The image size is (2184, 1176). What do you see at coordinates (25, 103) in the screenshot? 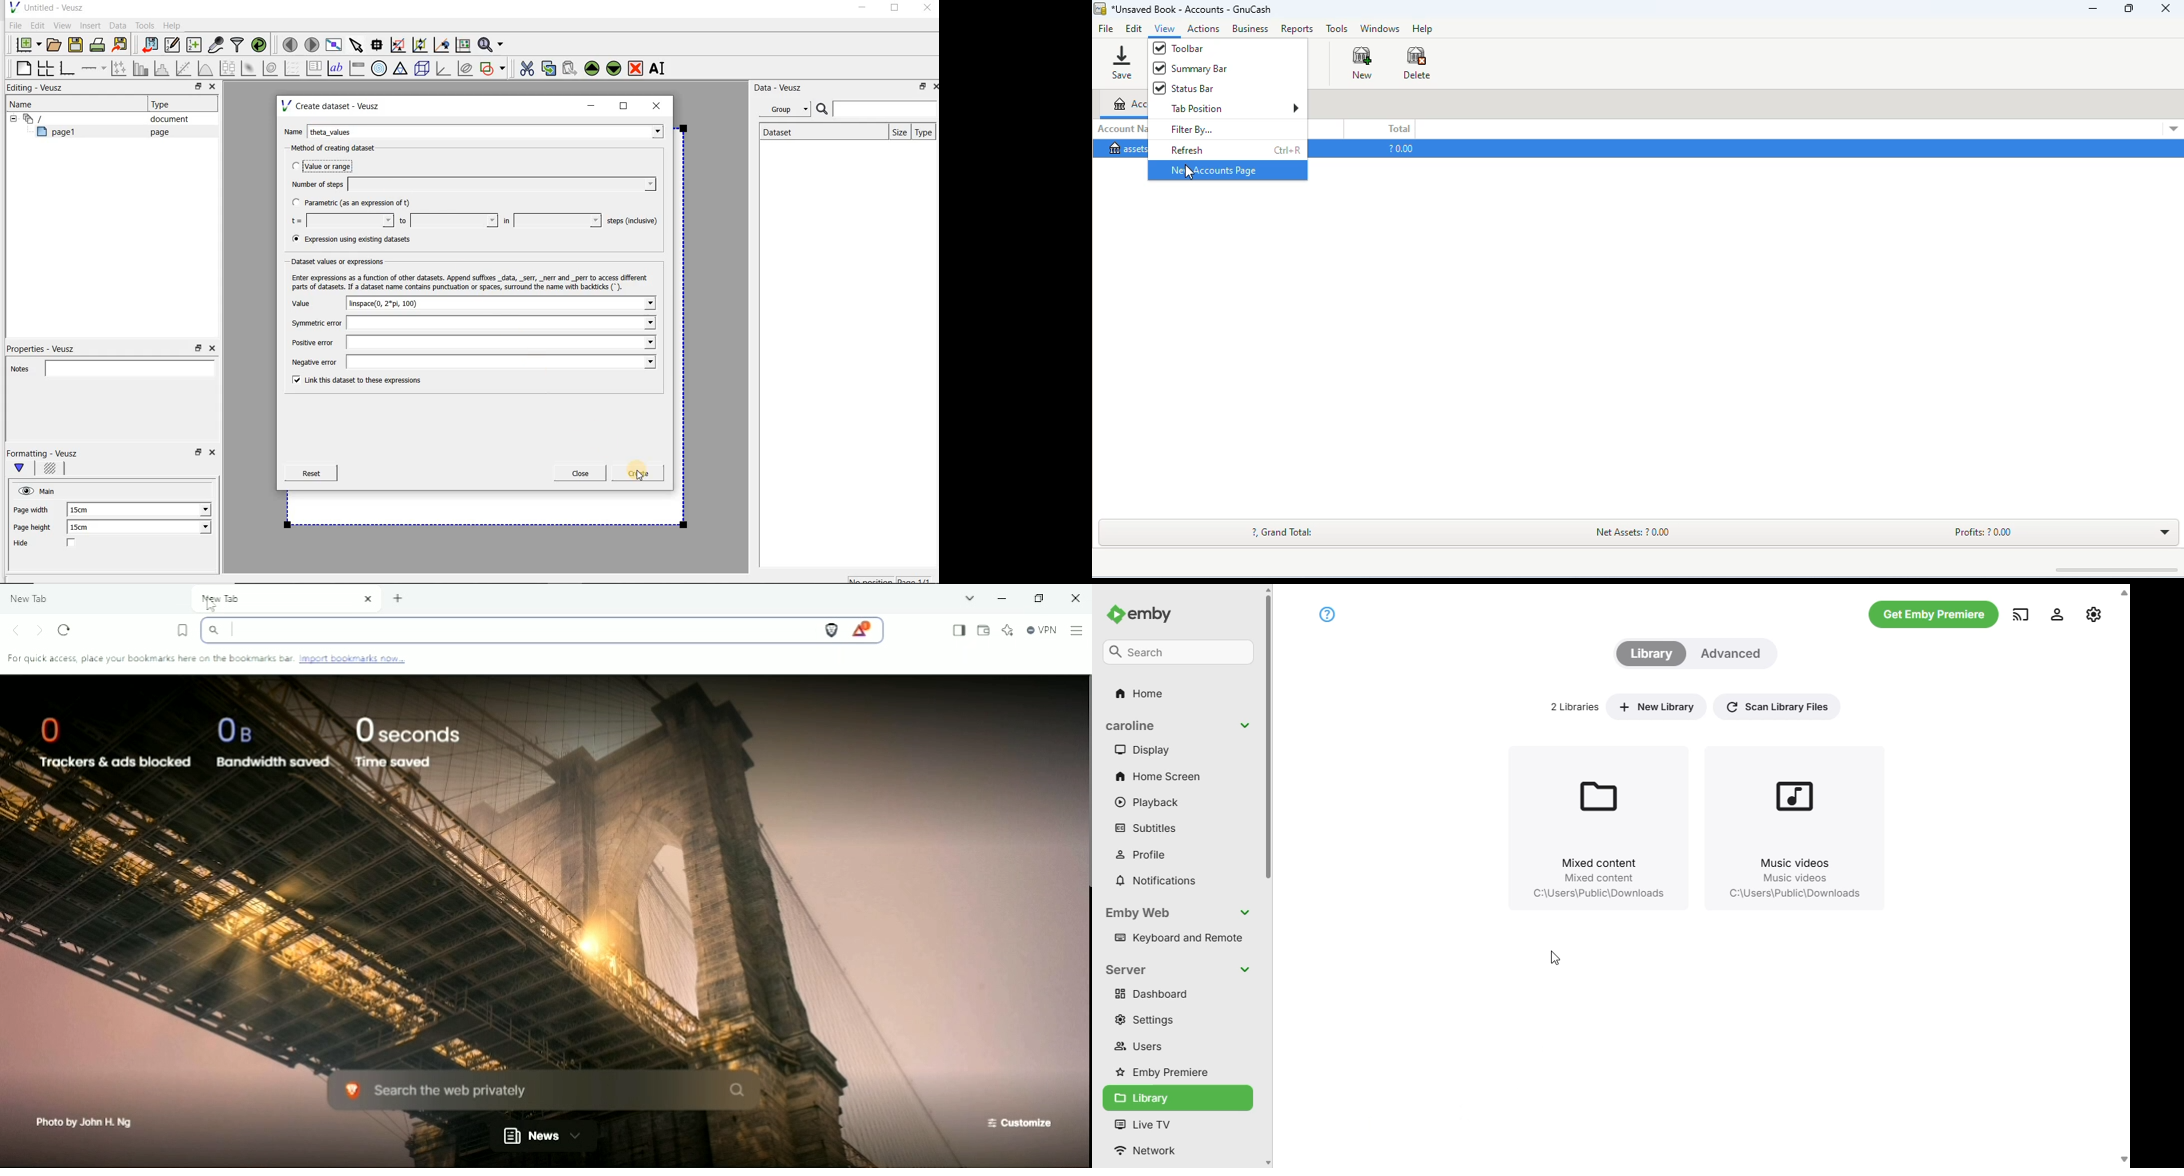
I see `Name` at bounding box center [25, 103].